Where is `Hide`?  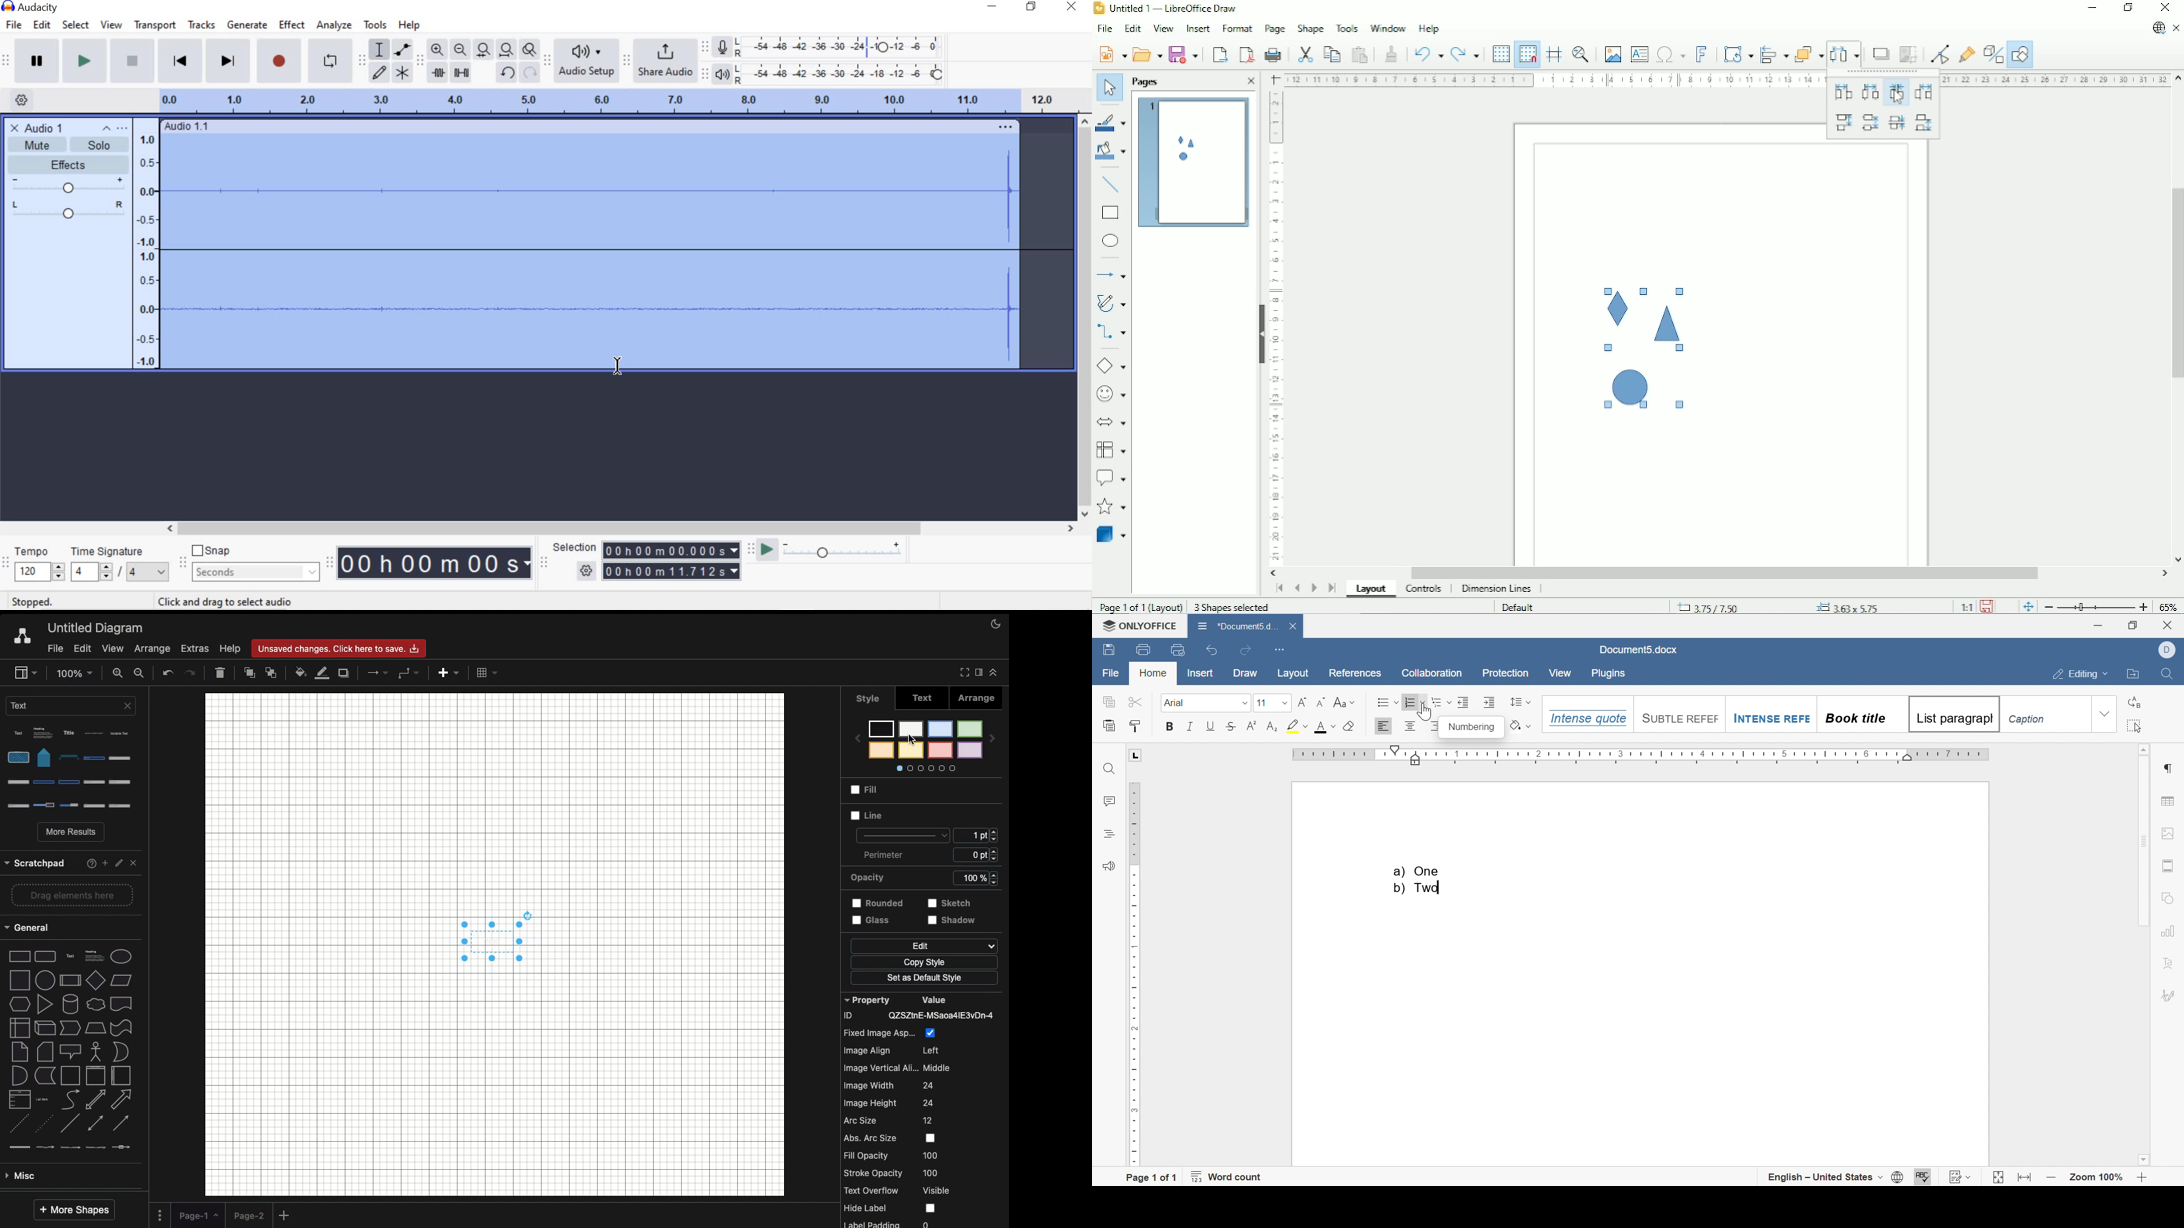 Hide is located at coordinates (1261, 334).